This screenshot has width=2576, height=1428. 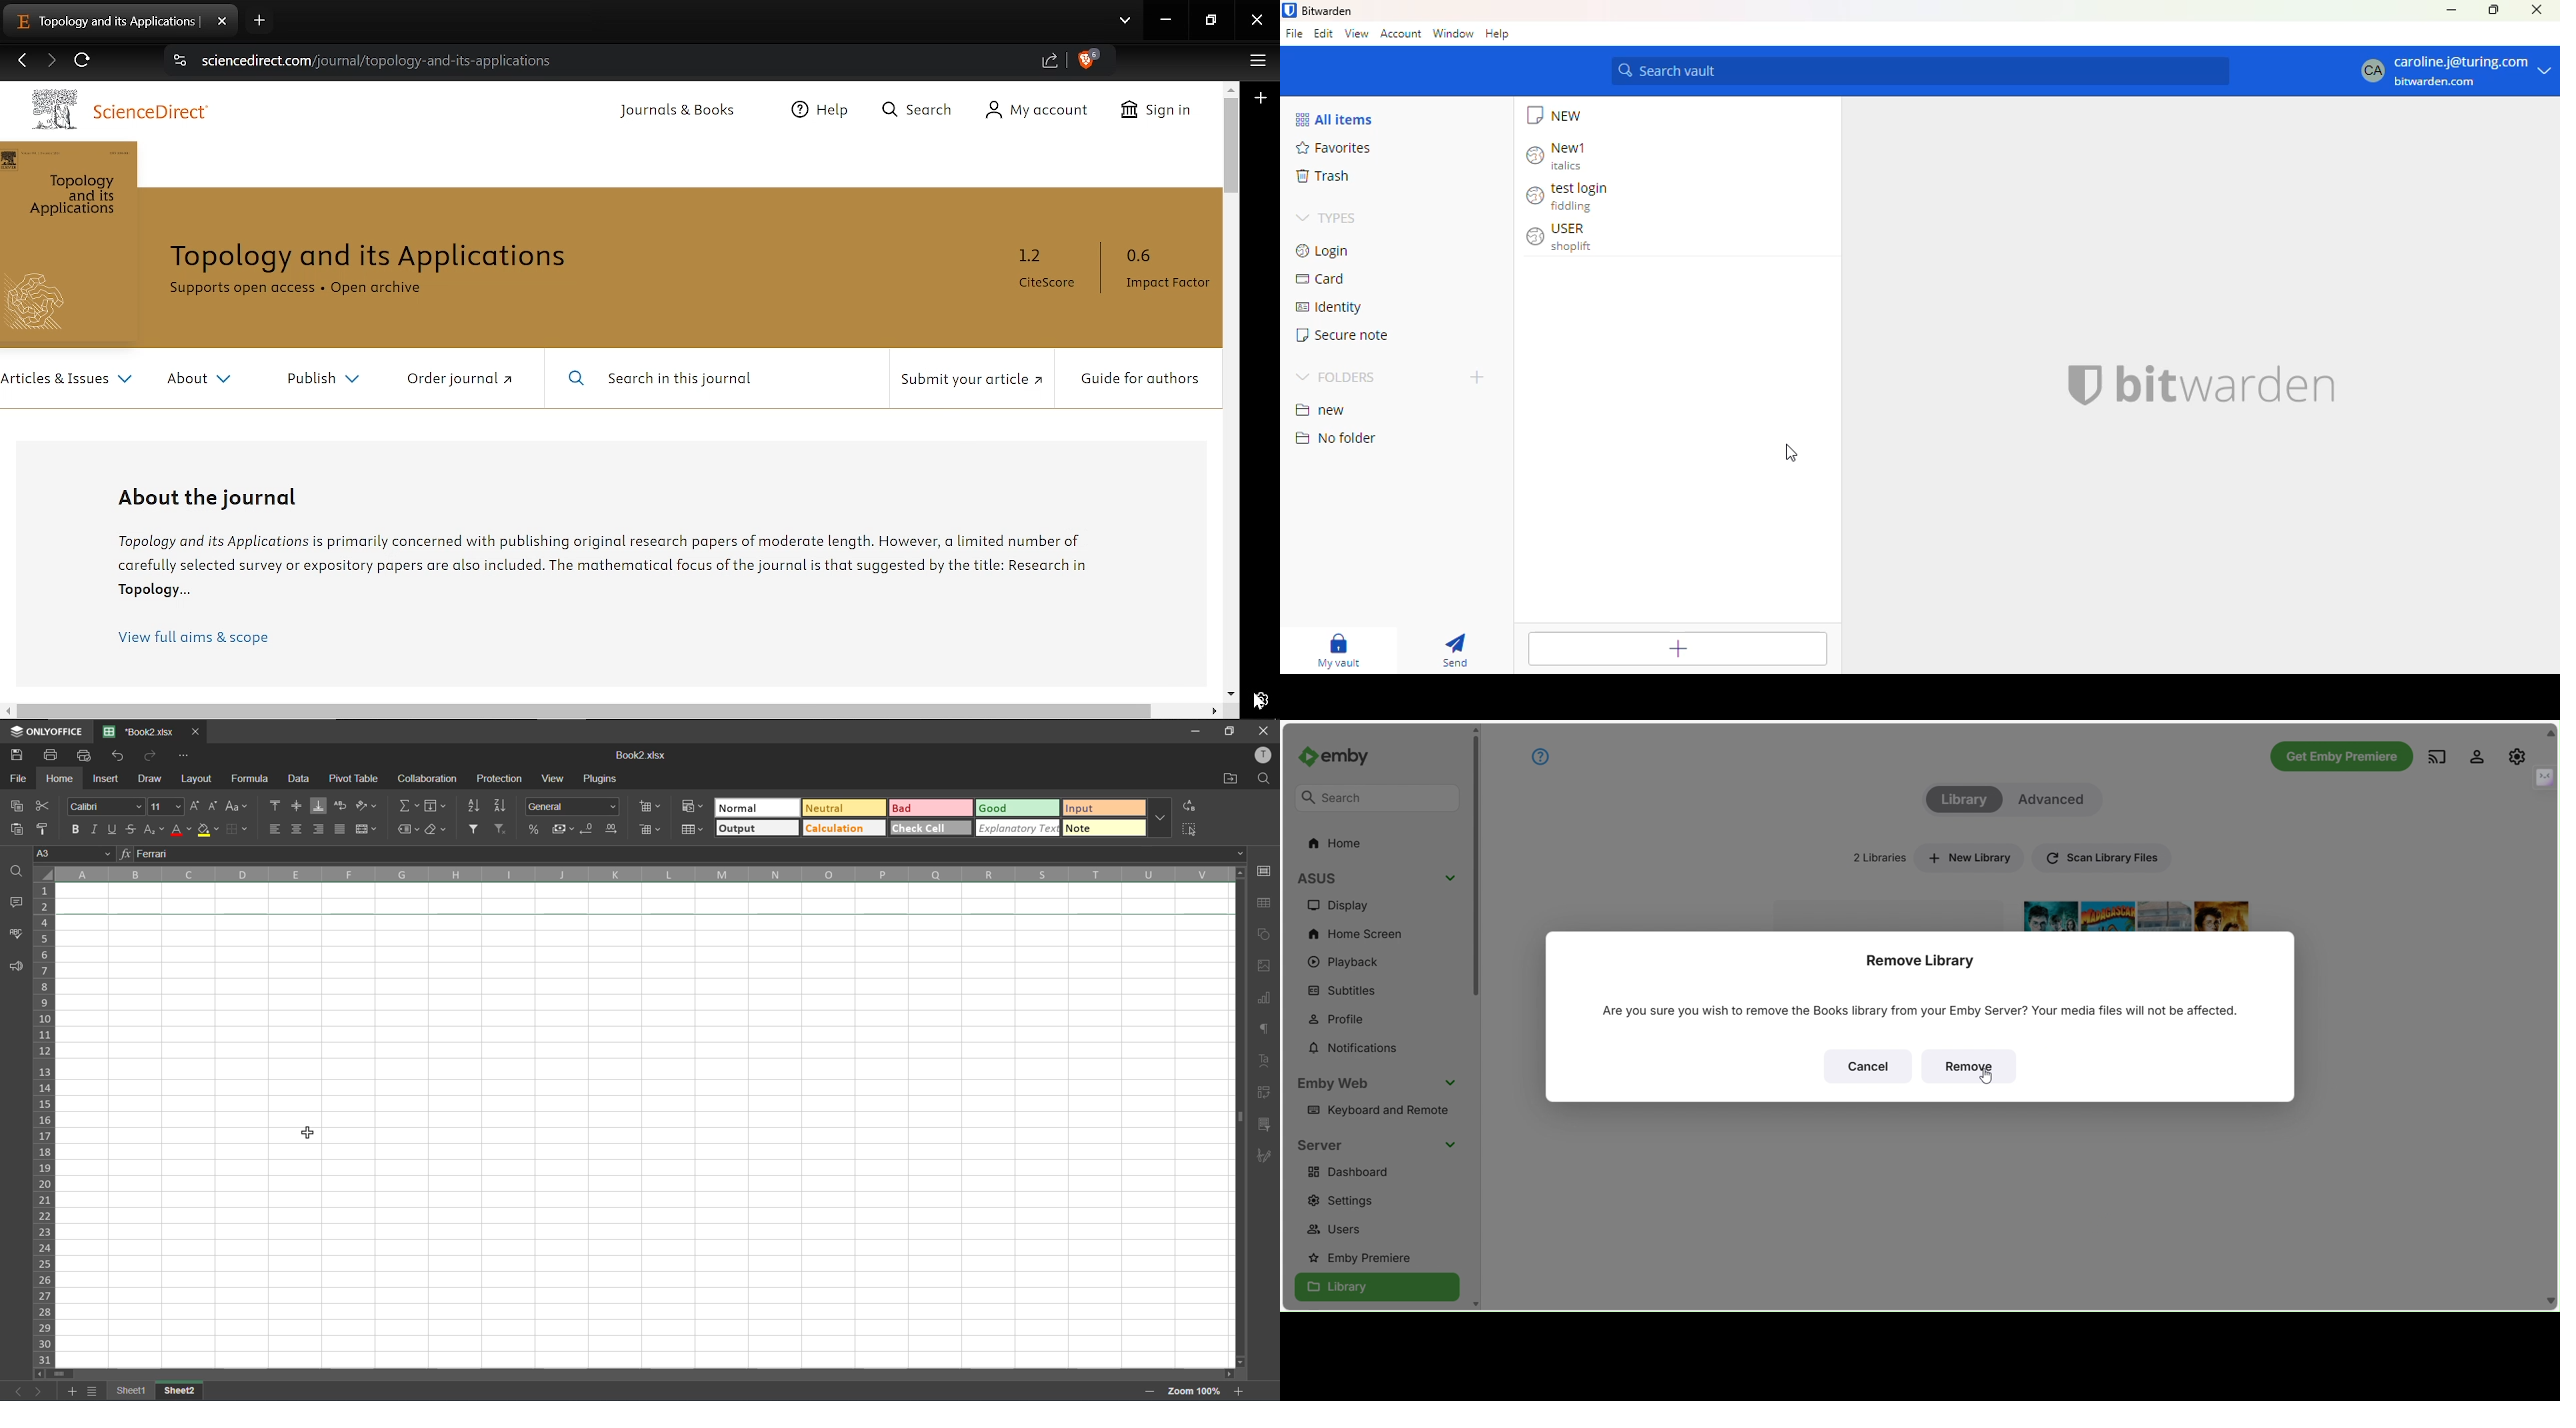 I want to click on filter, so click(x=475, y=828).